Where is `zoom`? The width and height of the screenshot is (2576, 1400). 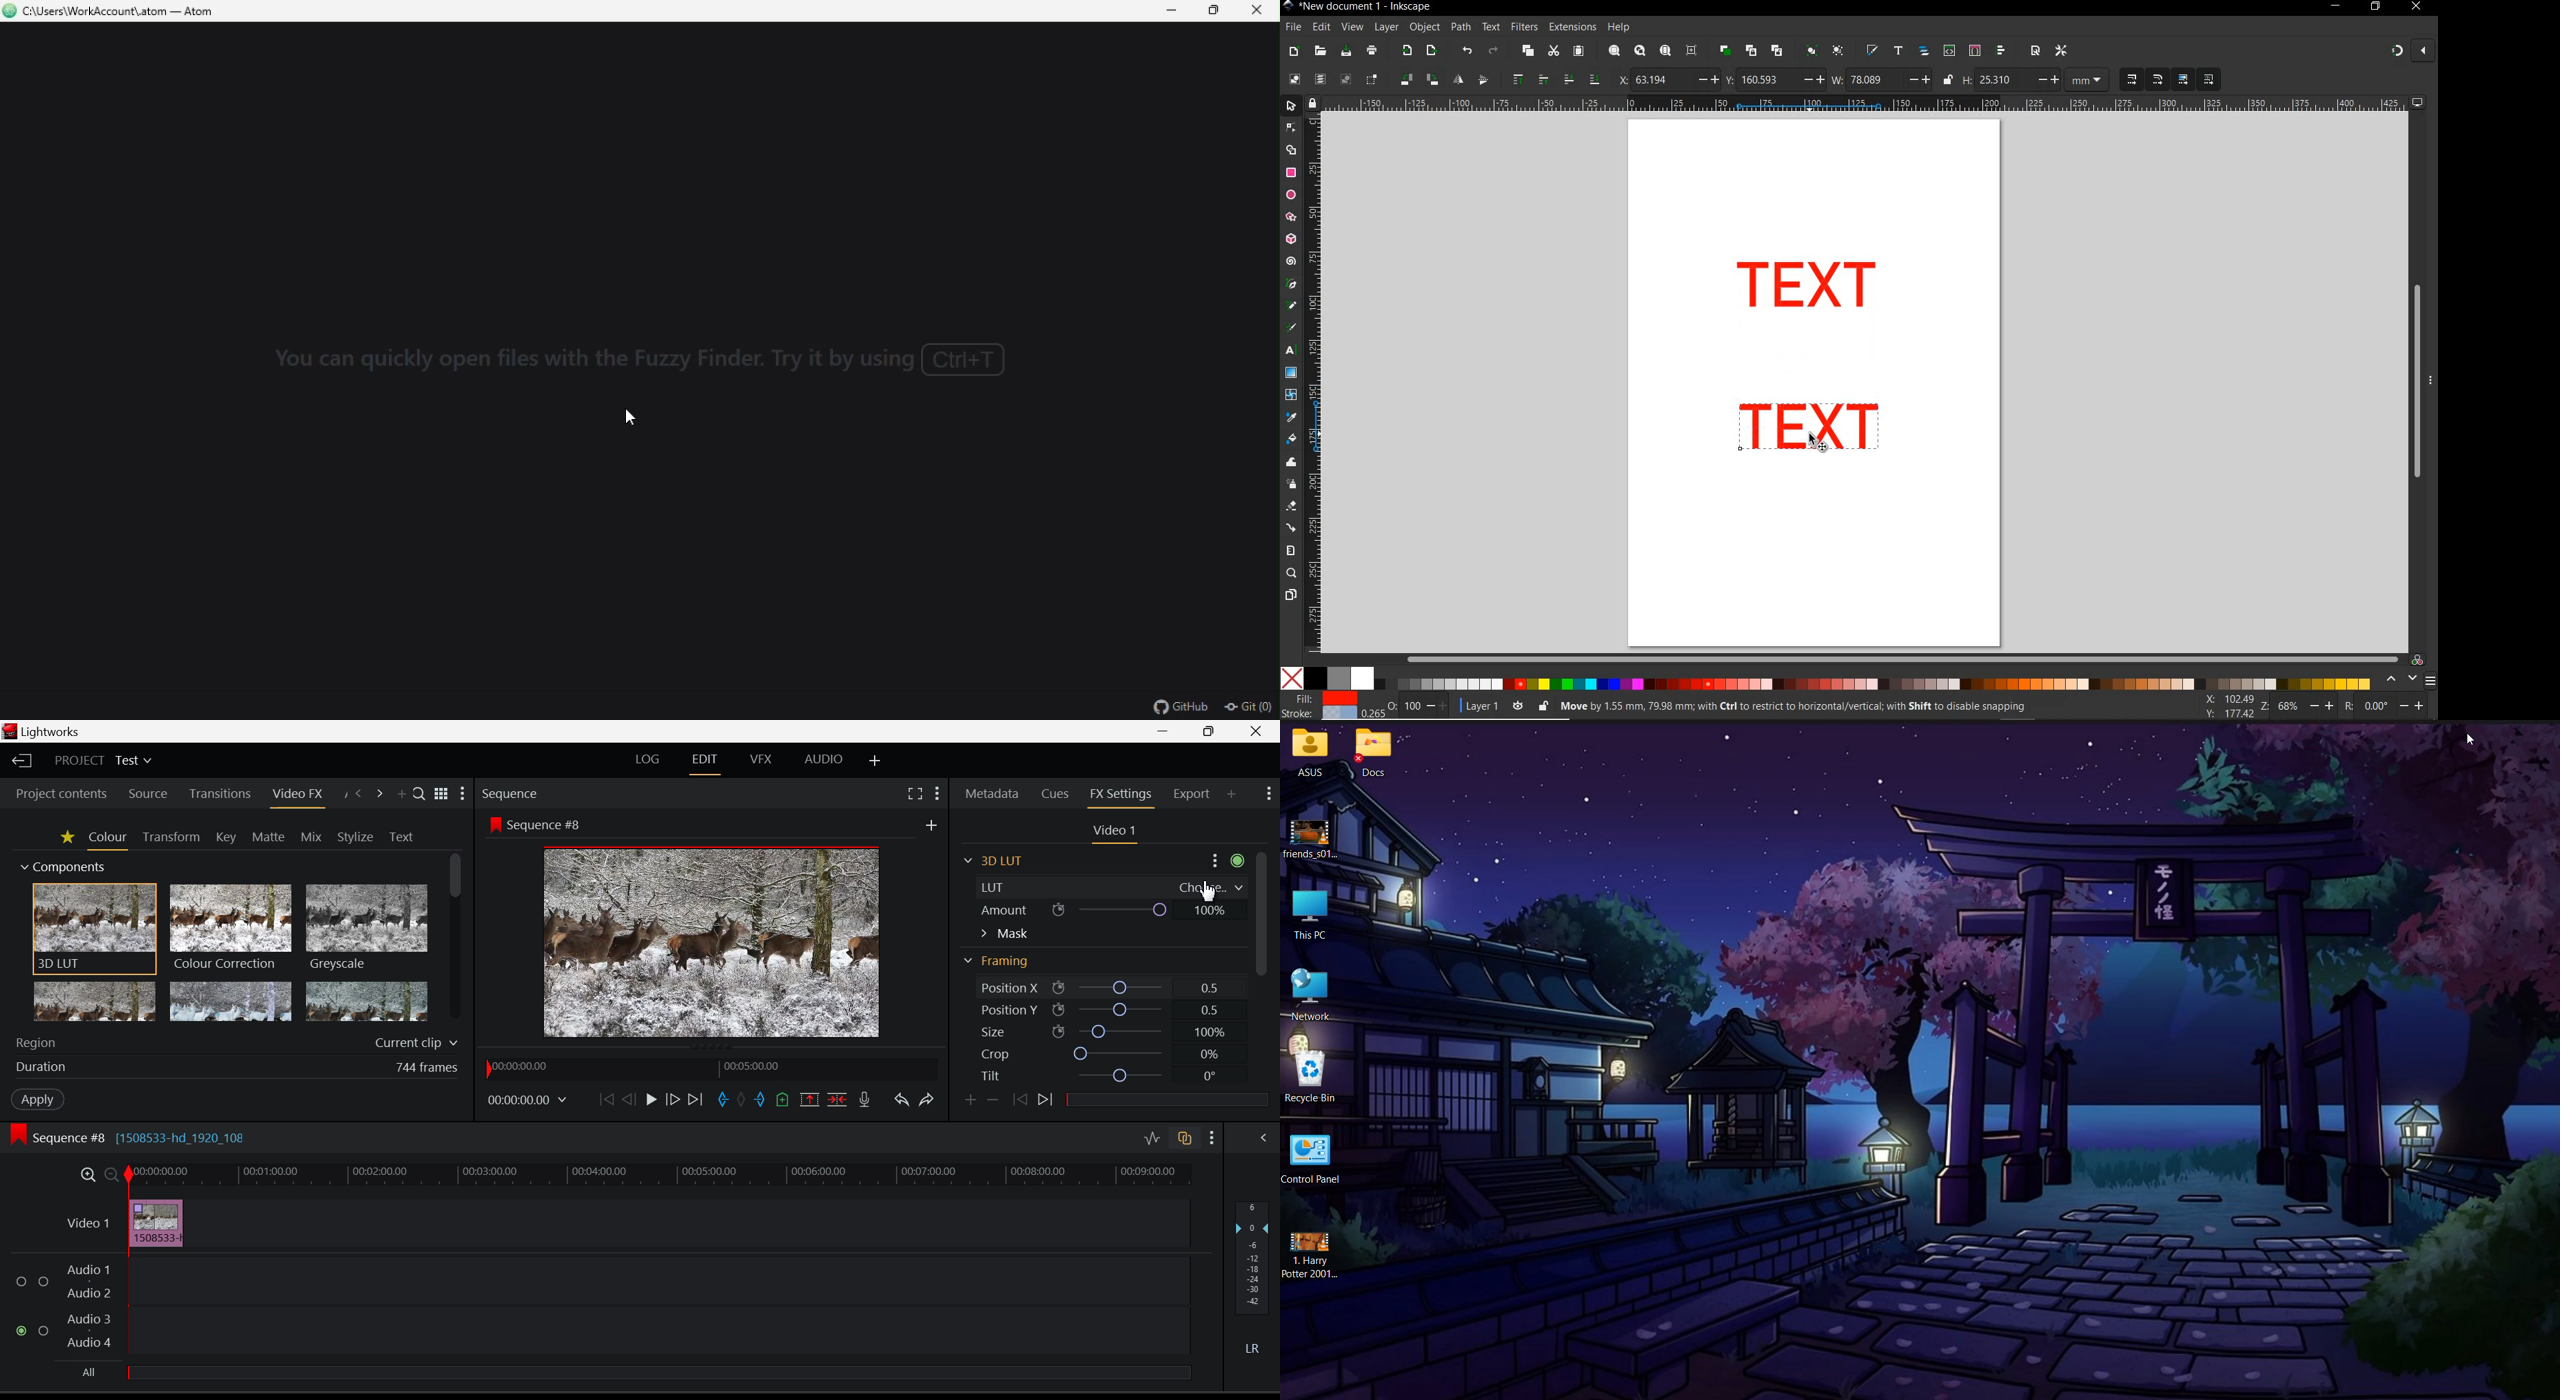 zoom is located at coordinates (2295, 706).